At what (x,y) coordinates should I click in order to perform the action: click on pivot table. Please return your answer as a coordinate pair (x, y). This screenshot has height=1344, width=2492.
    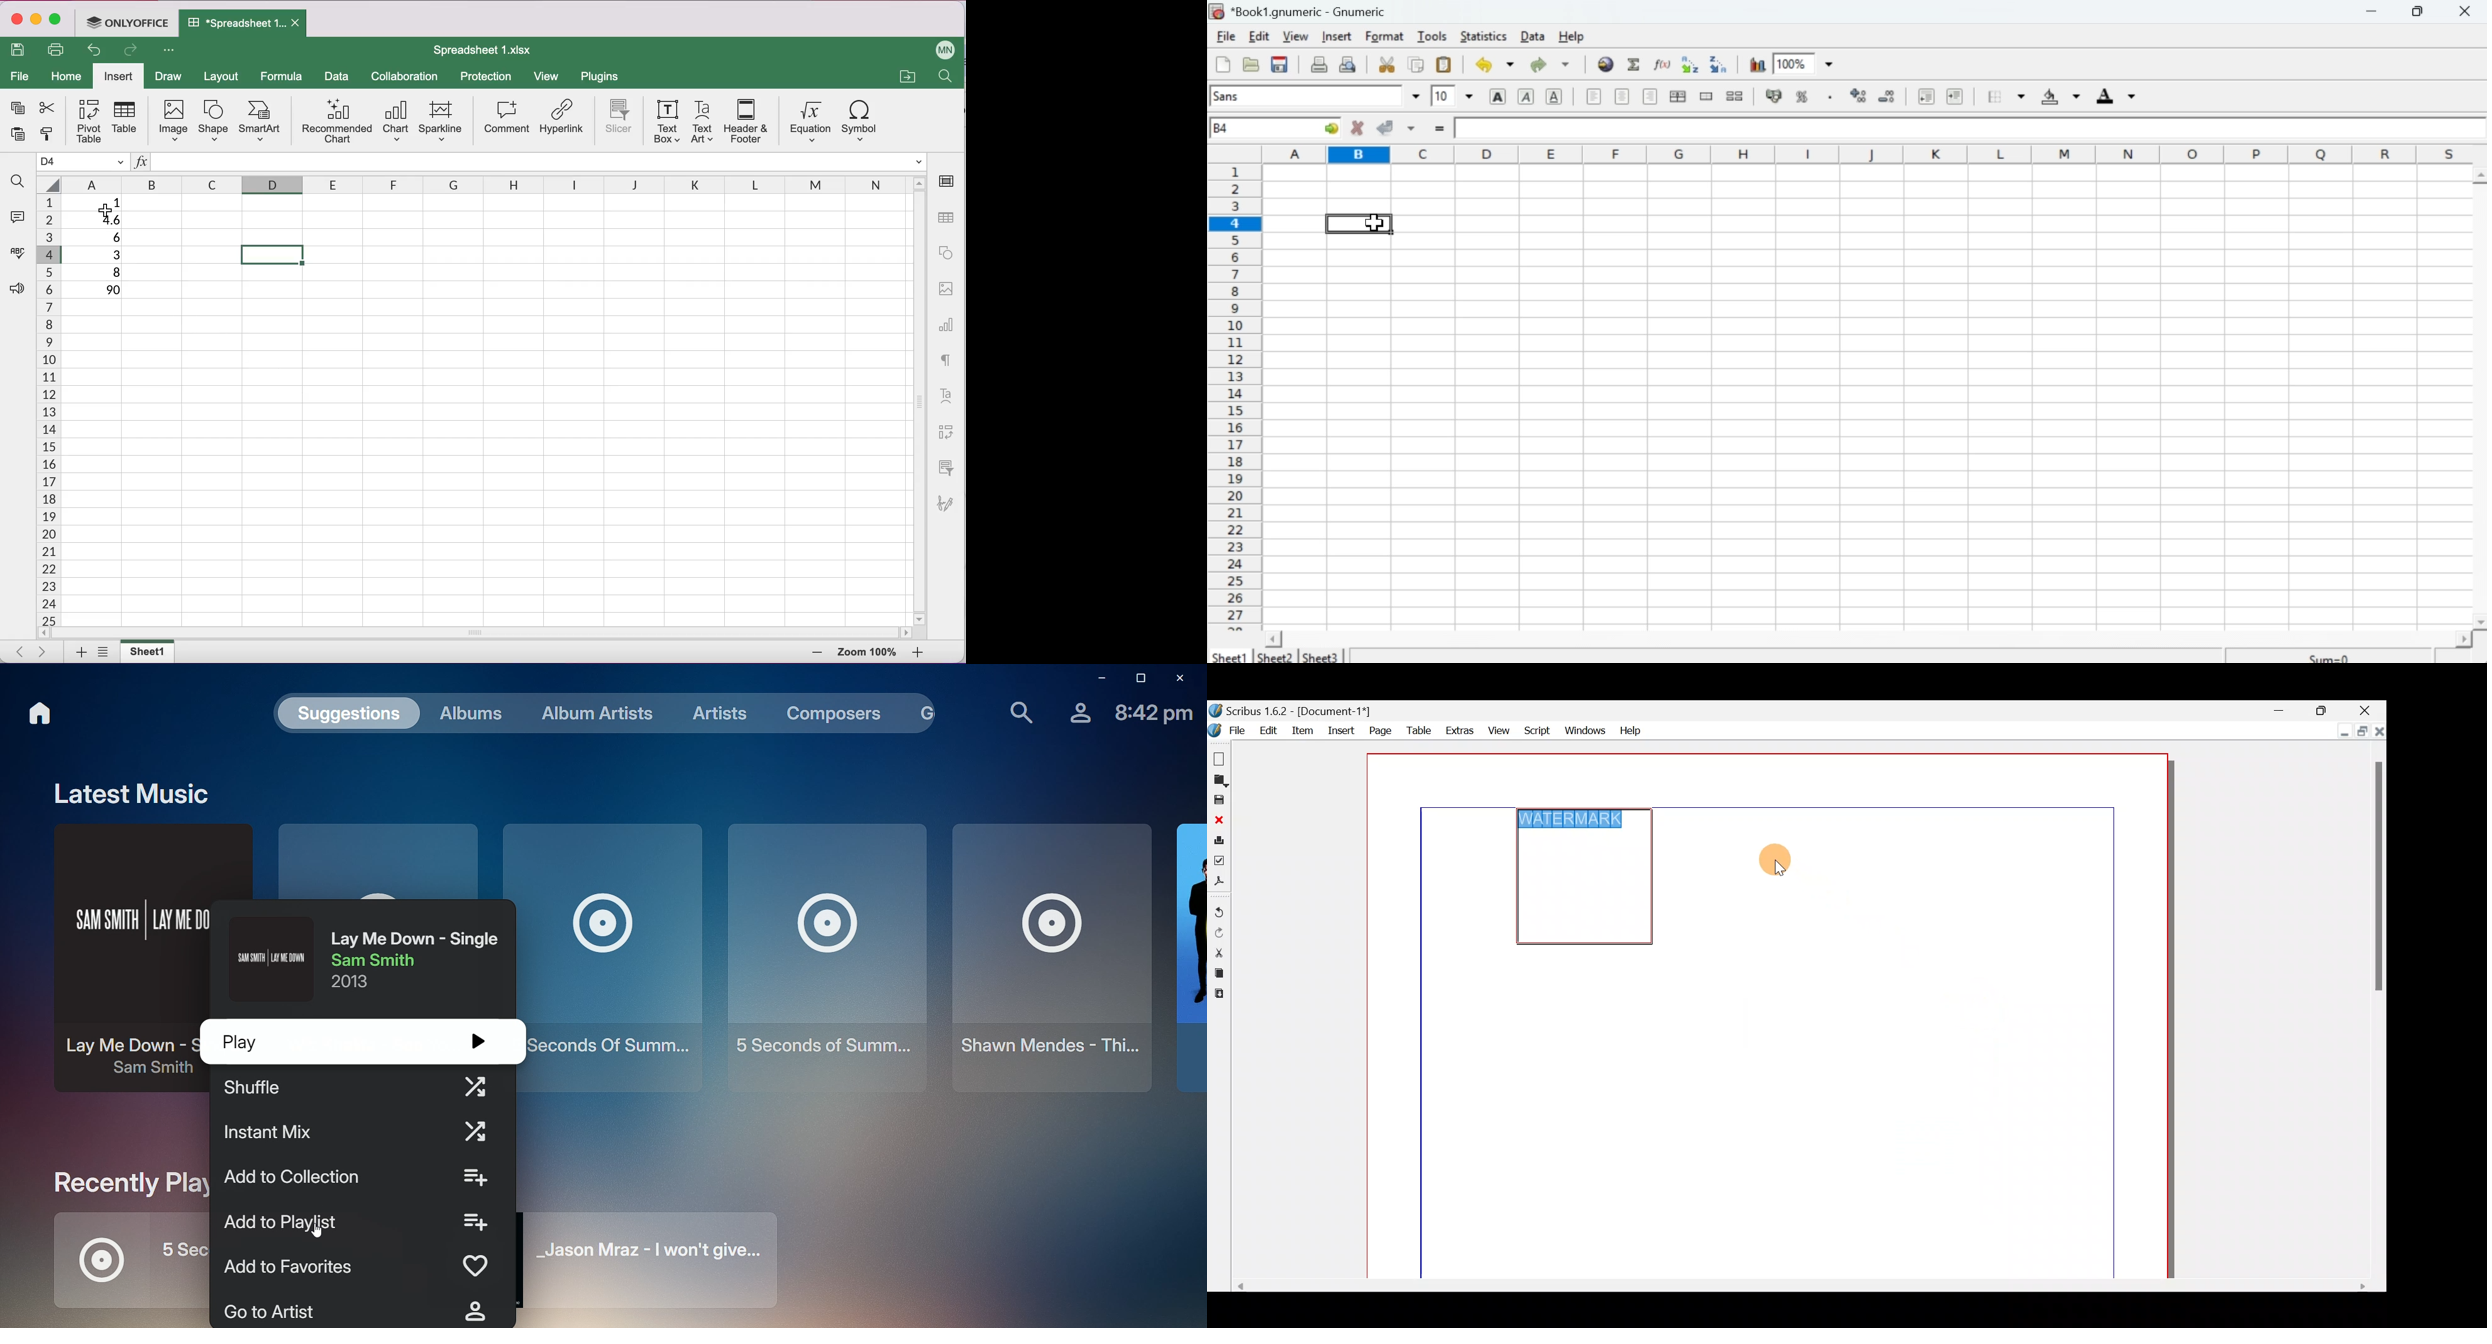
    Looking at the image, I should click on (947, 435).